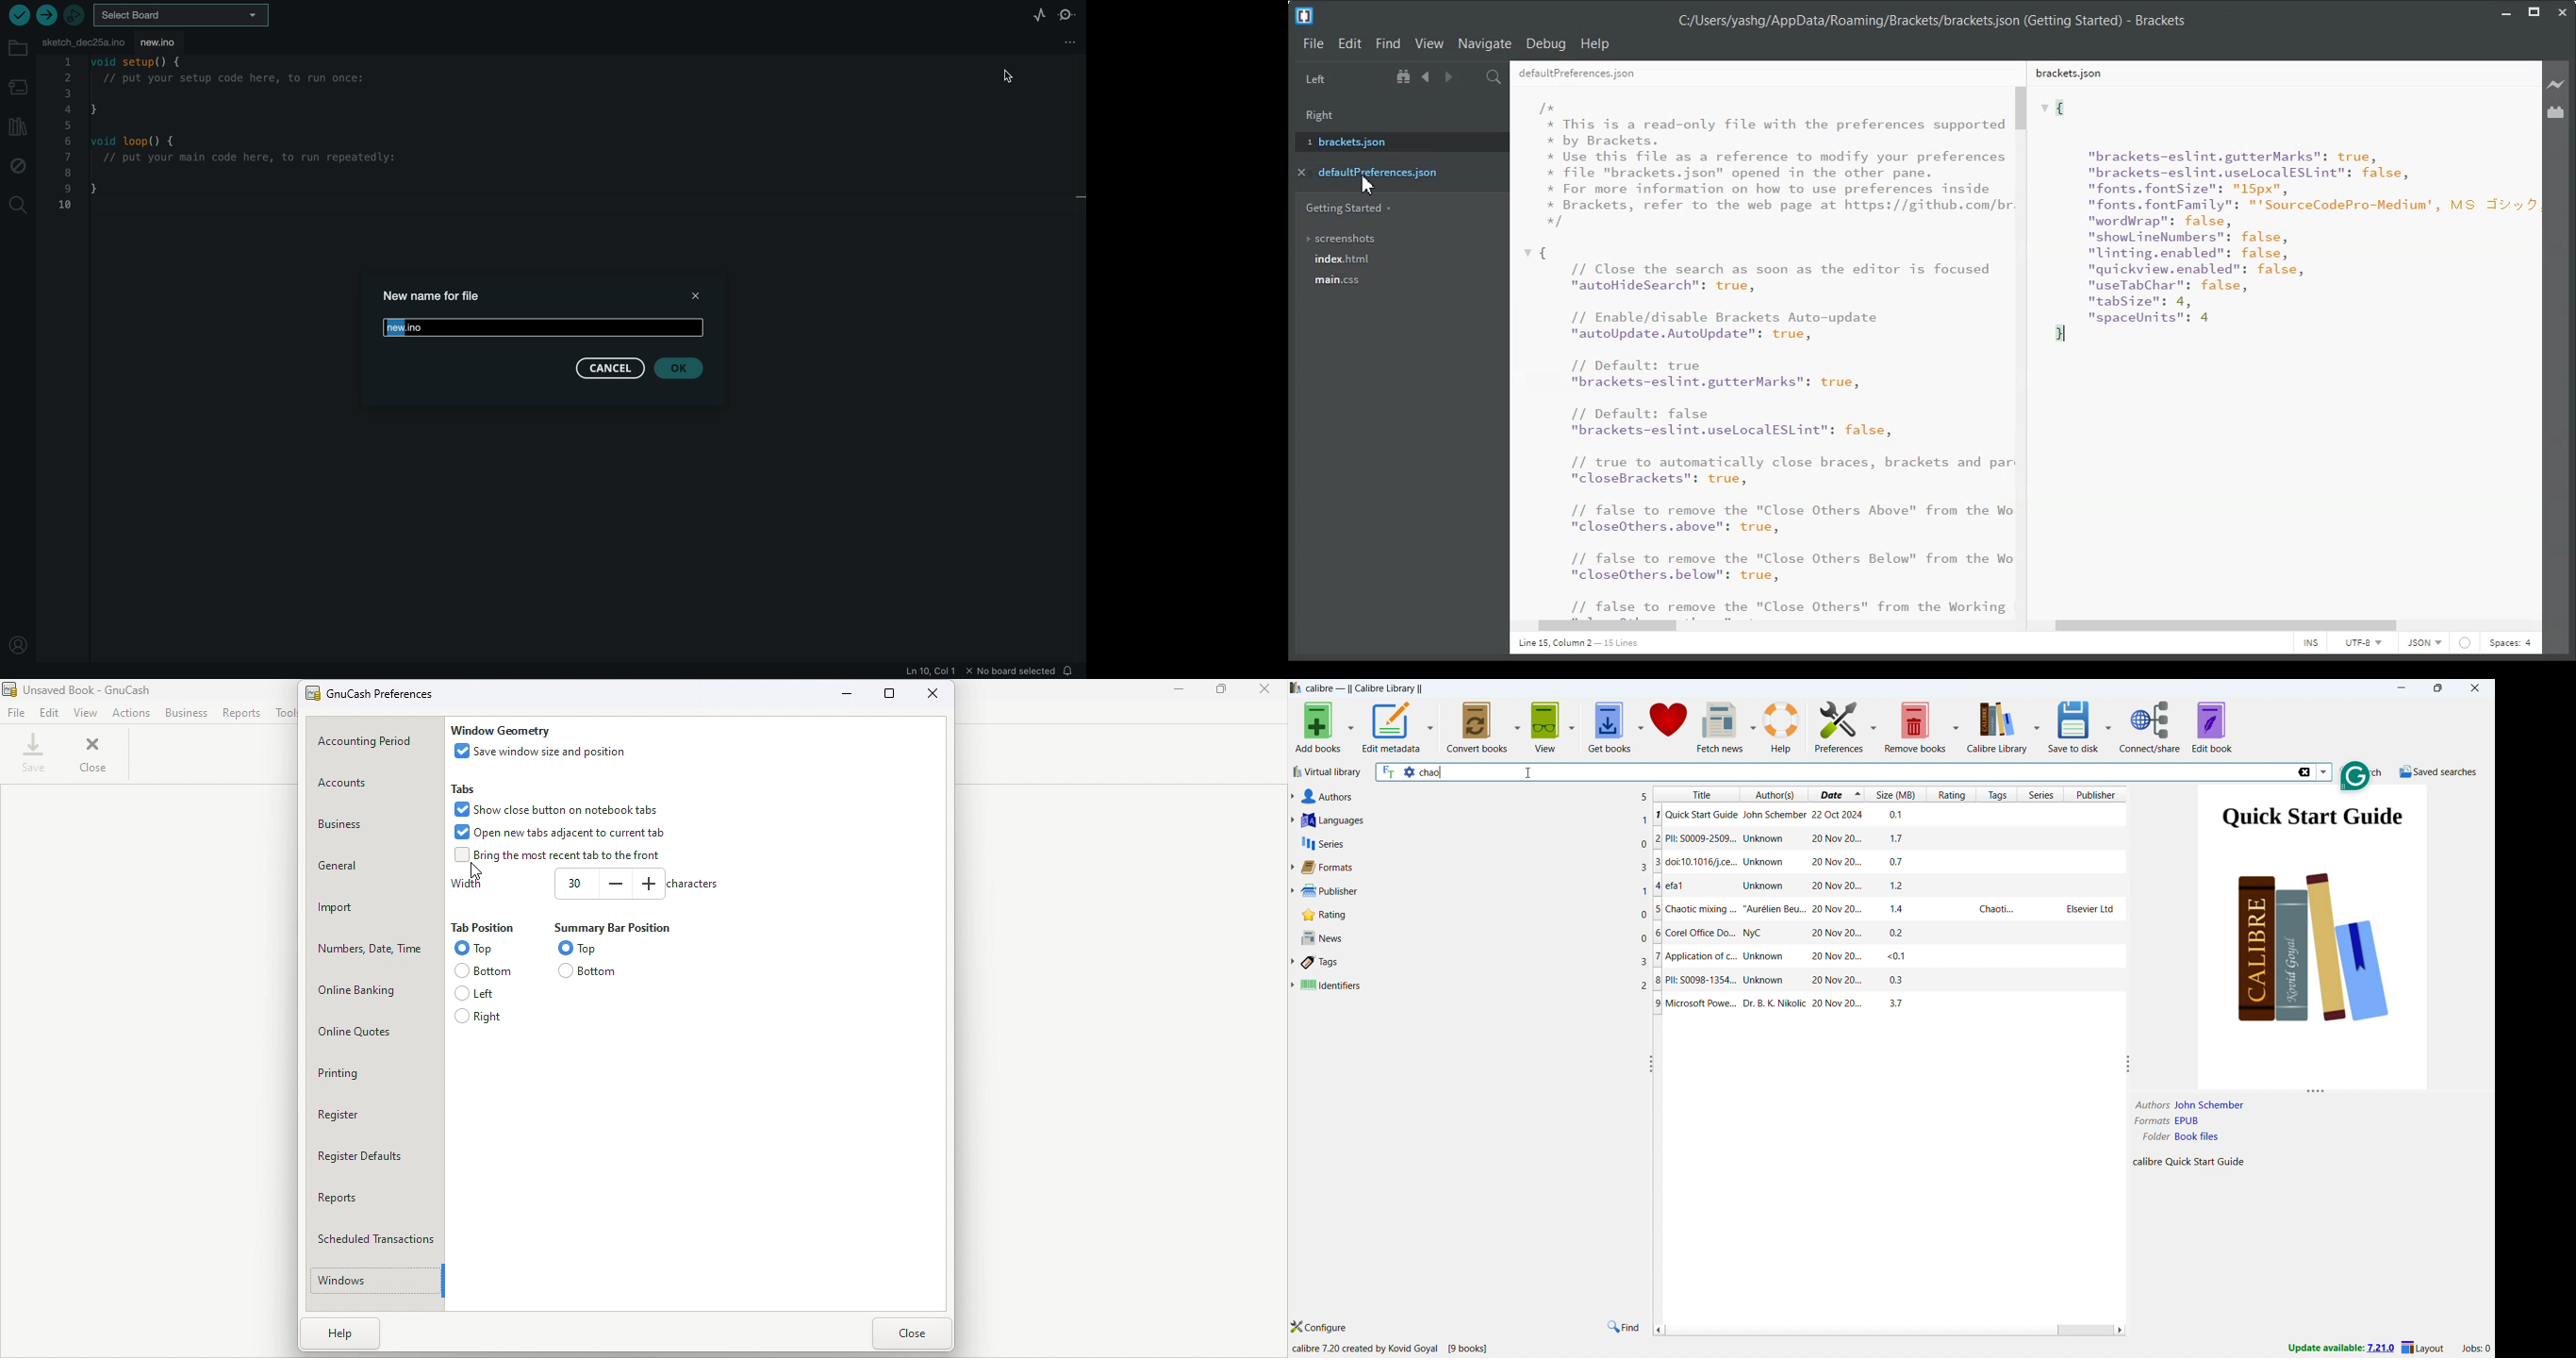 The height and width of the screenshot is (1372, 2576). Describe the element at coordinates (1530, 773) in the screenshot. I see `cursor` at that location.